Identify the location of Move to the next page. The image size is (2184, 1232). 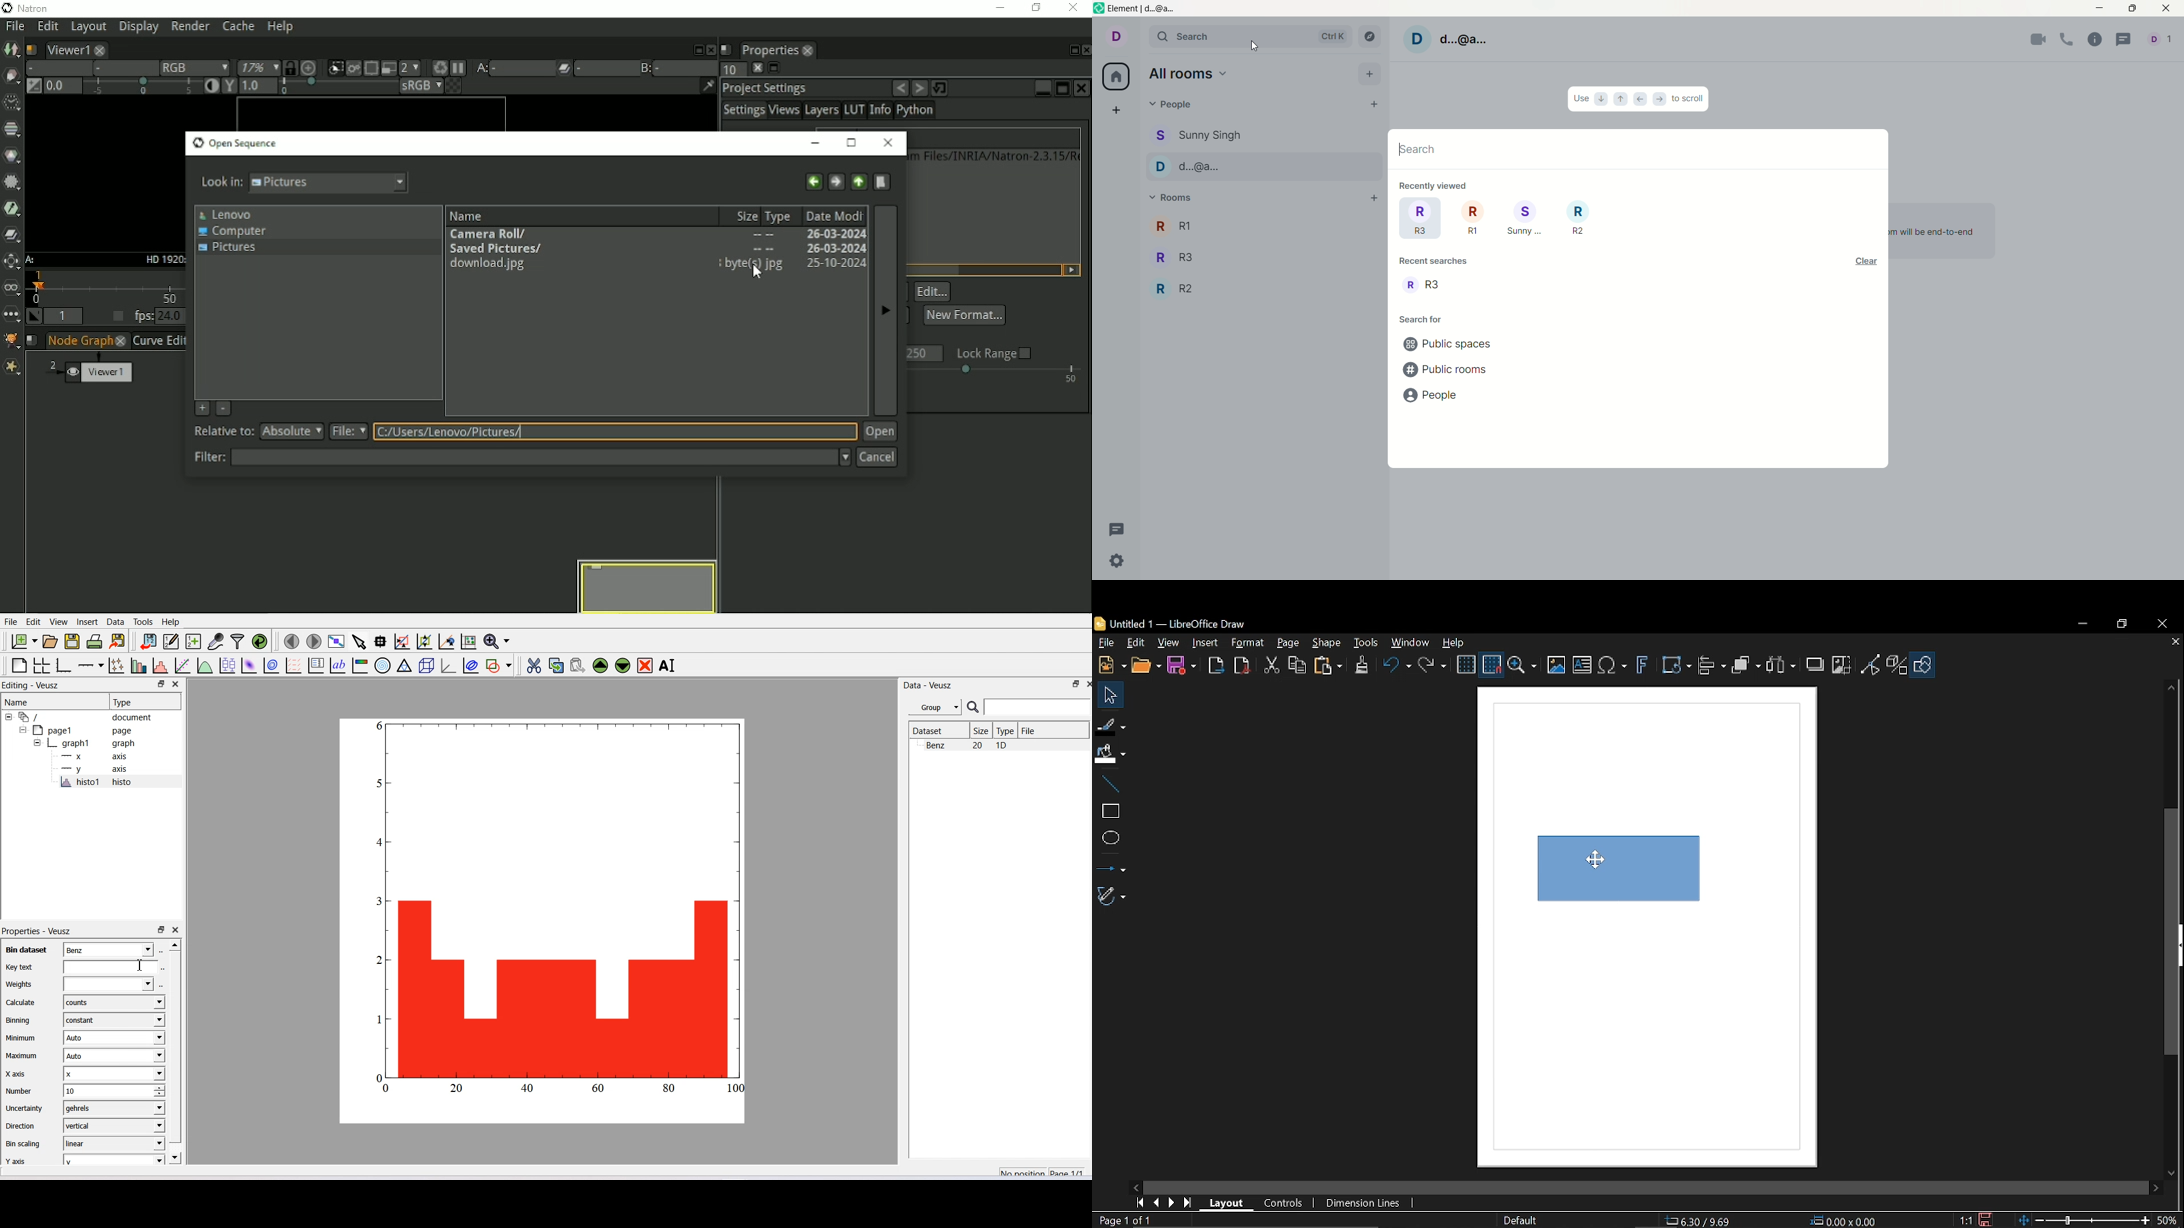
(314, 641).